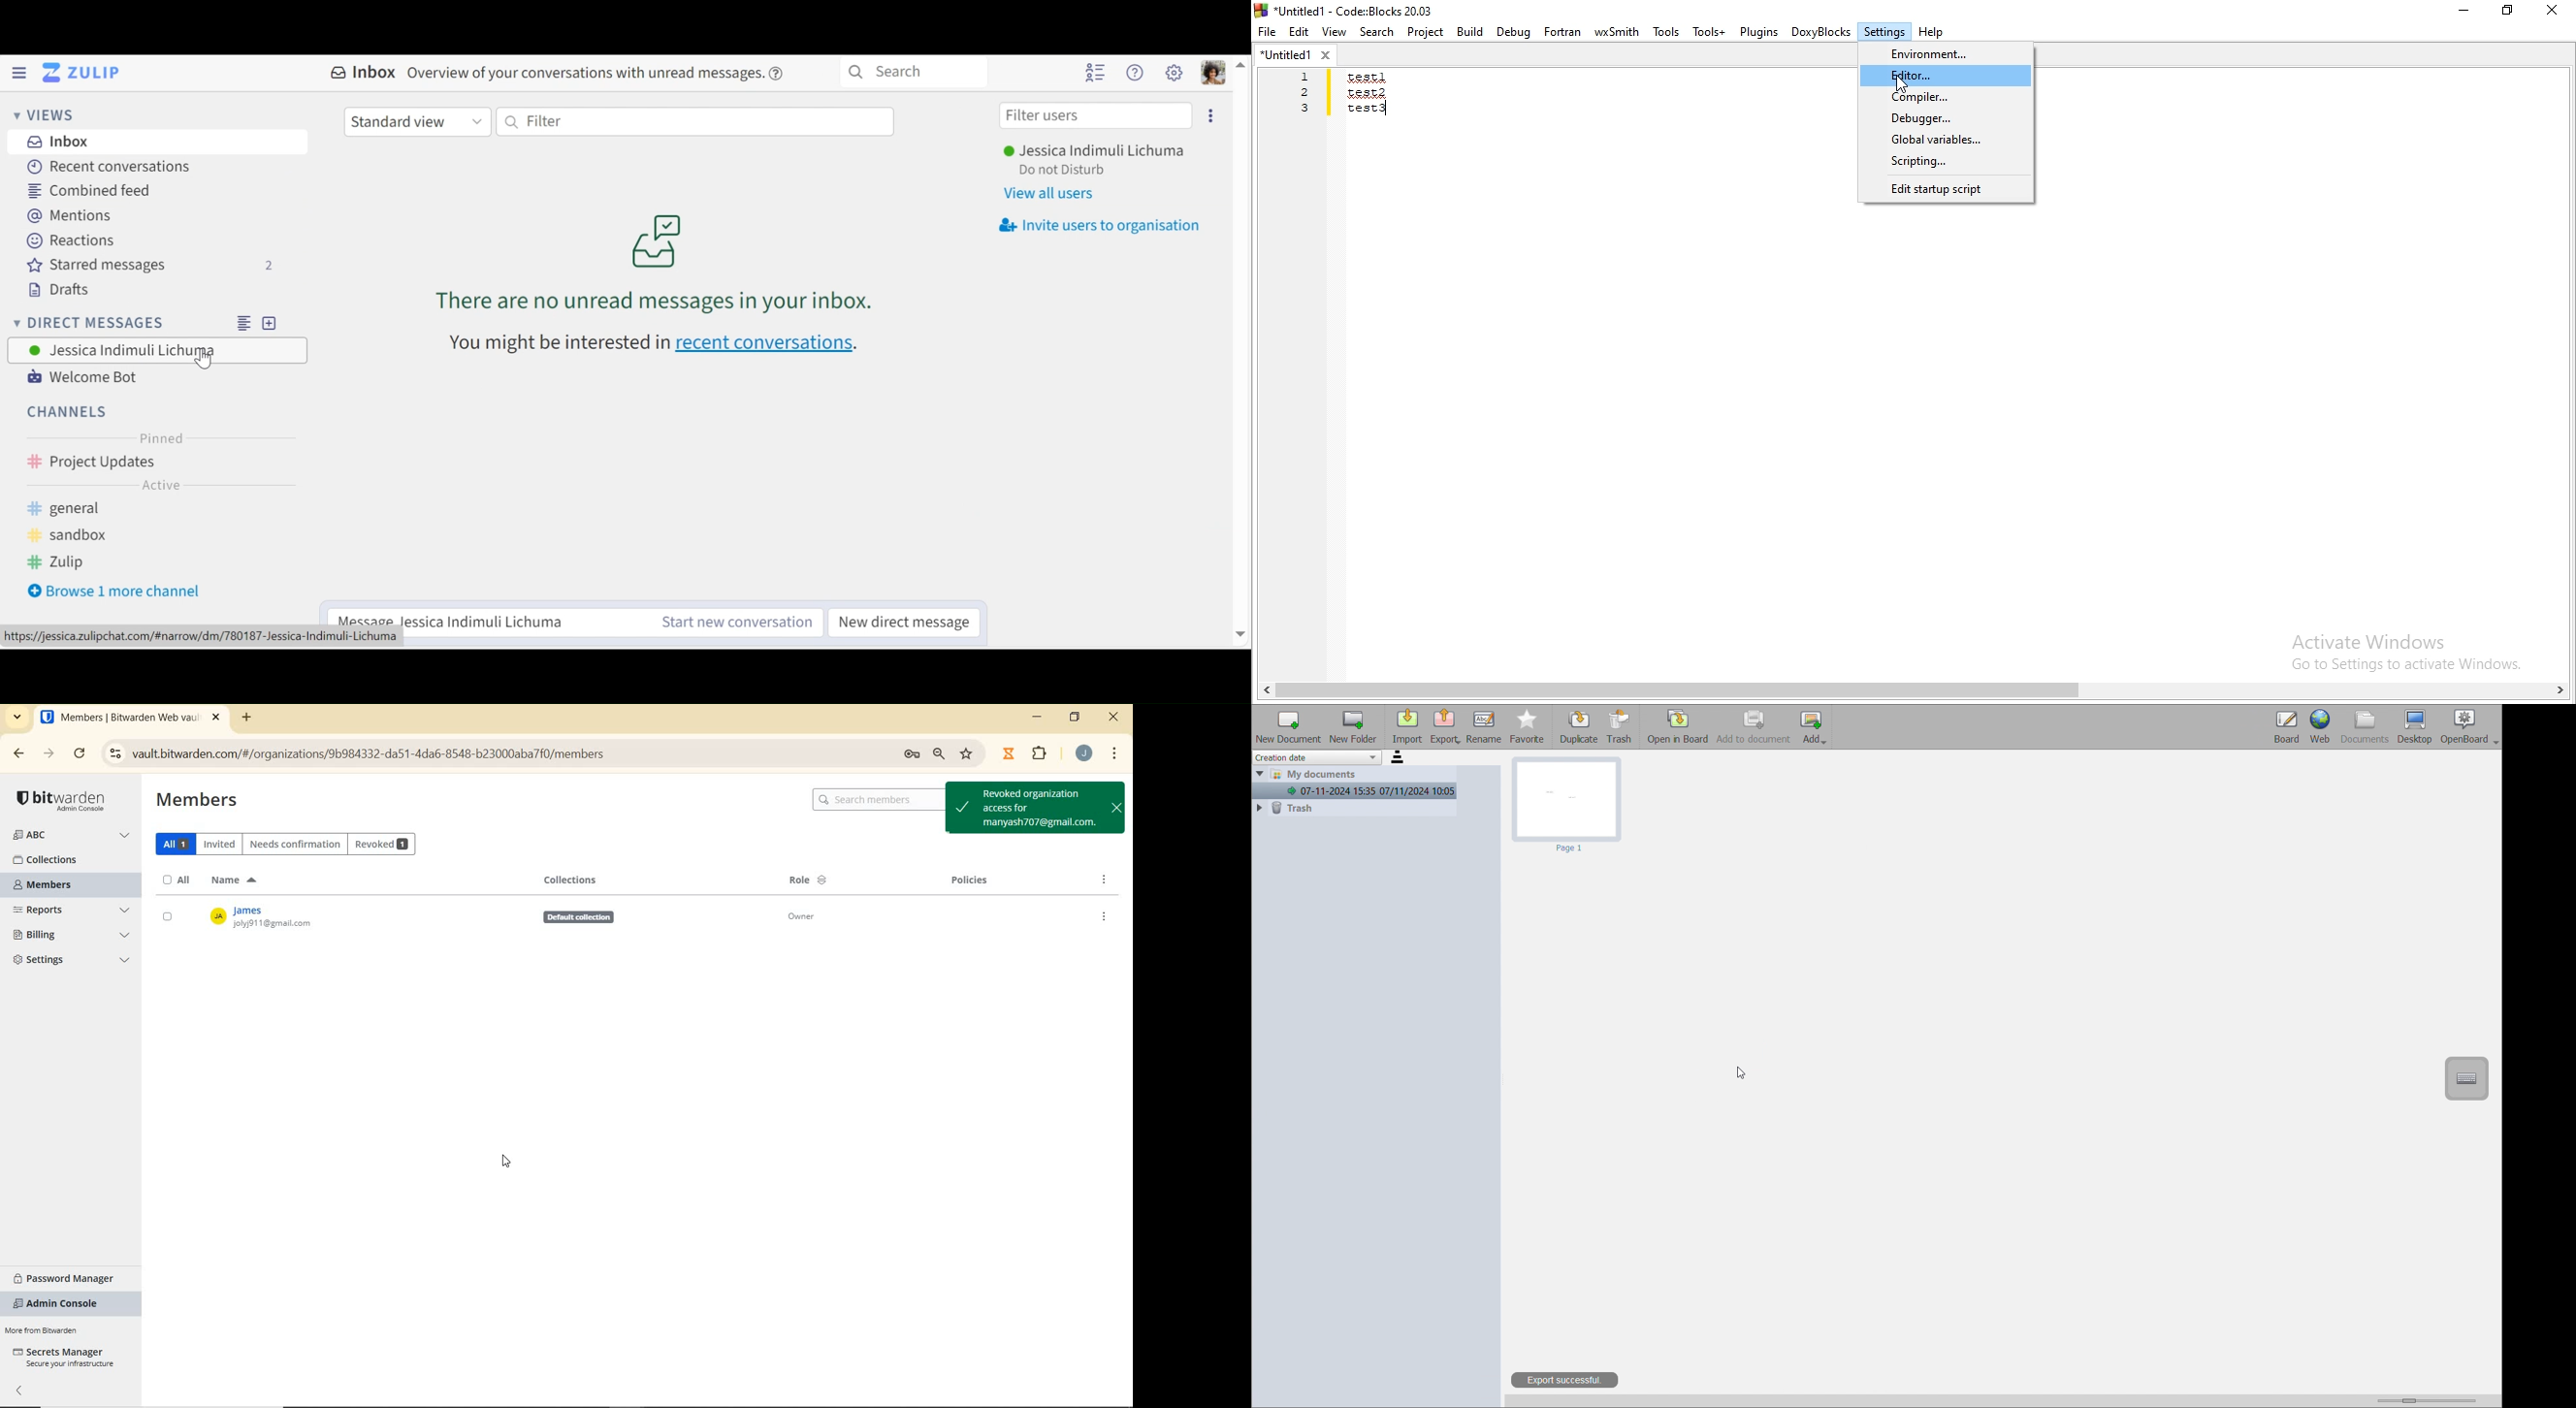 The width and height of the screenshot is (2576, 1428). What do you see at coordinates (1617, 33) in the screenshot?
I see `wxSmith` at bounding box center [1617, 33].